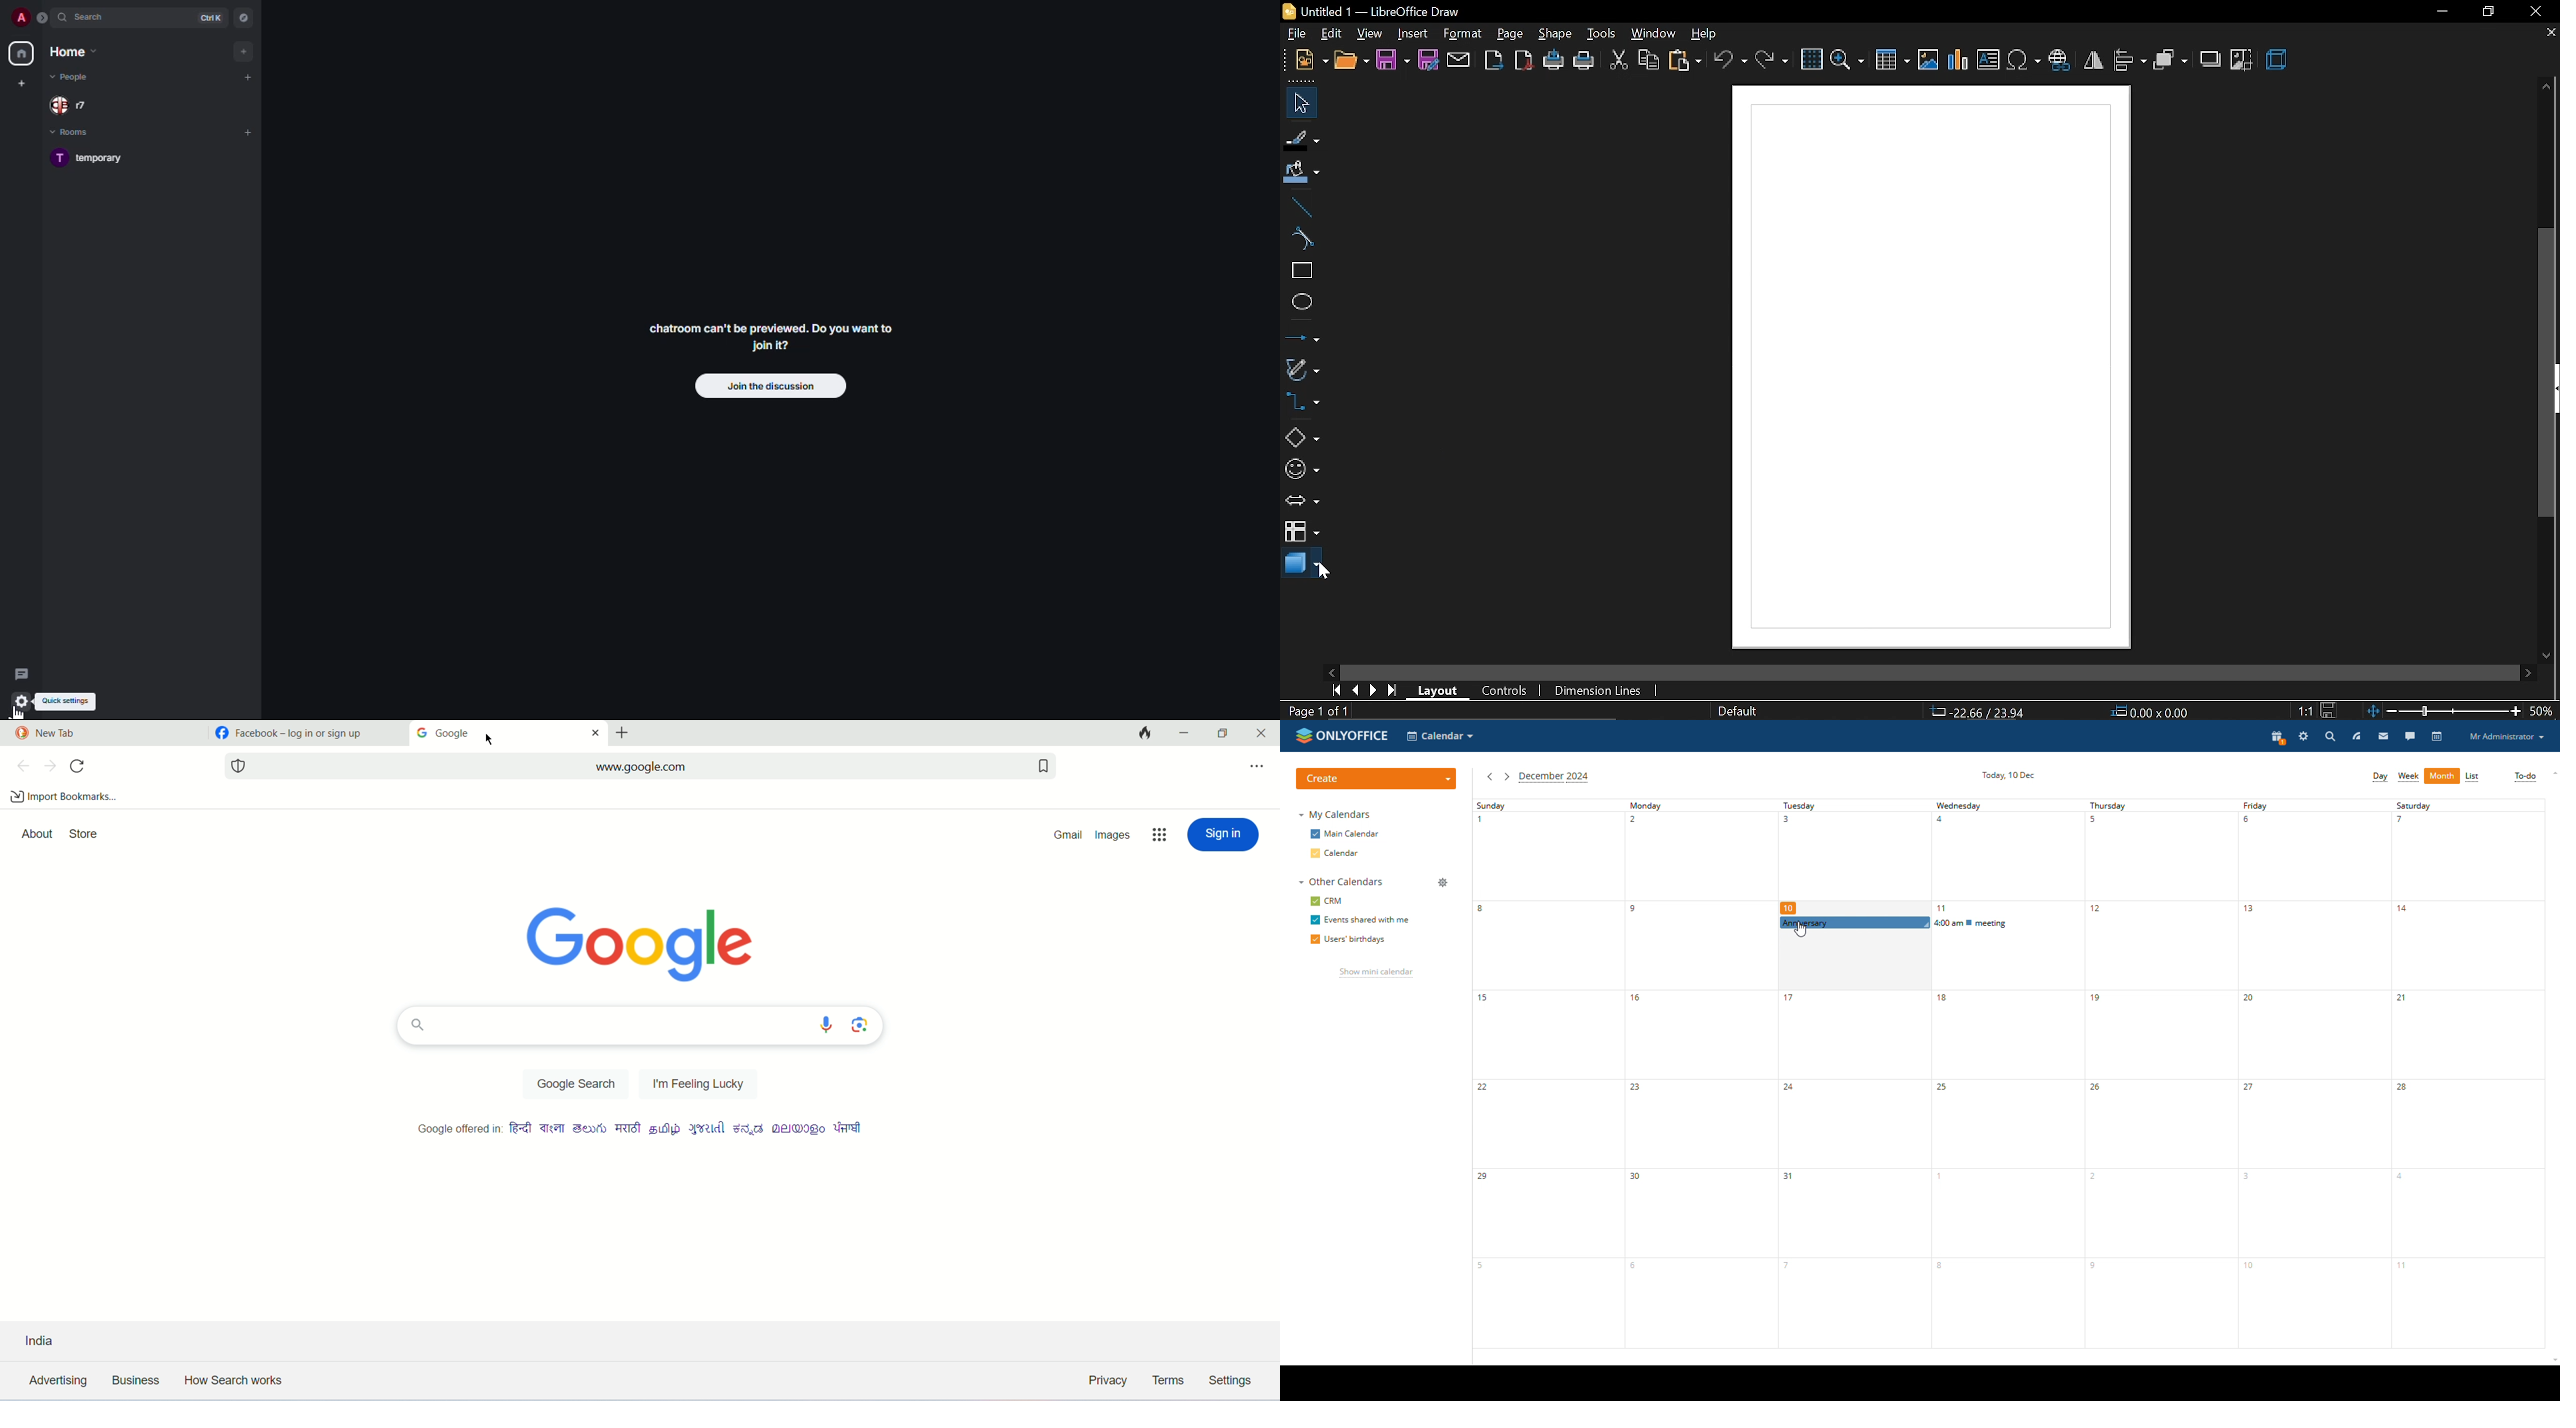 This screenshot has height=1428, width=2576. I want to click on connector, so click(1306, 400).